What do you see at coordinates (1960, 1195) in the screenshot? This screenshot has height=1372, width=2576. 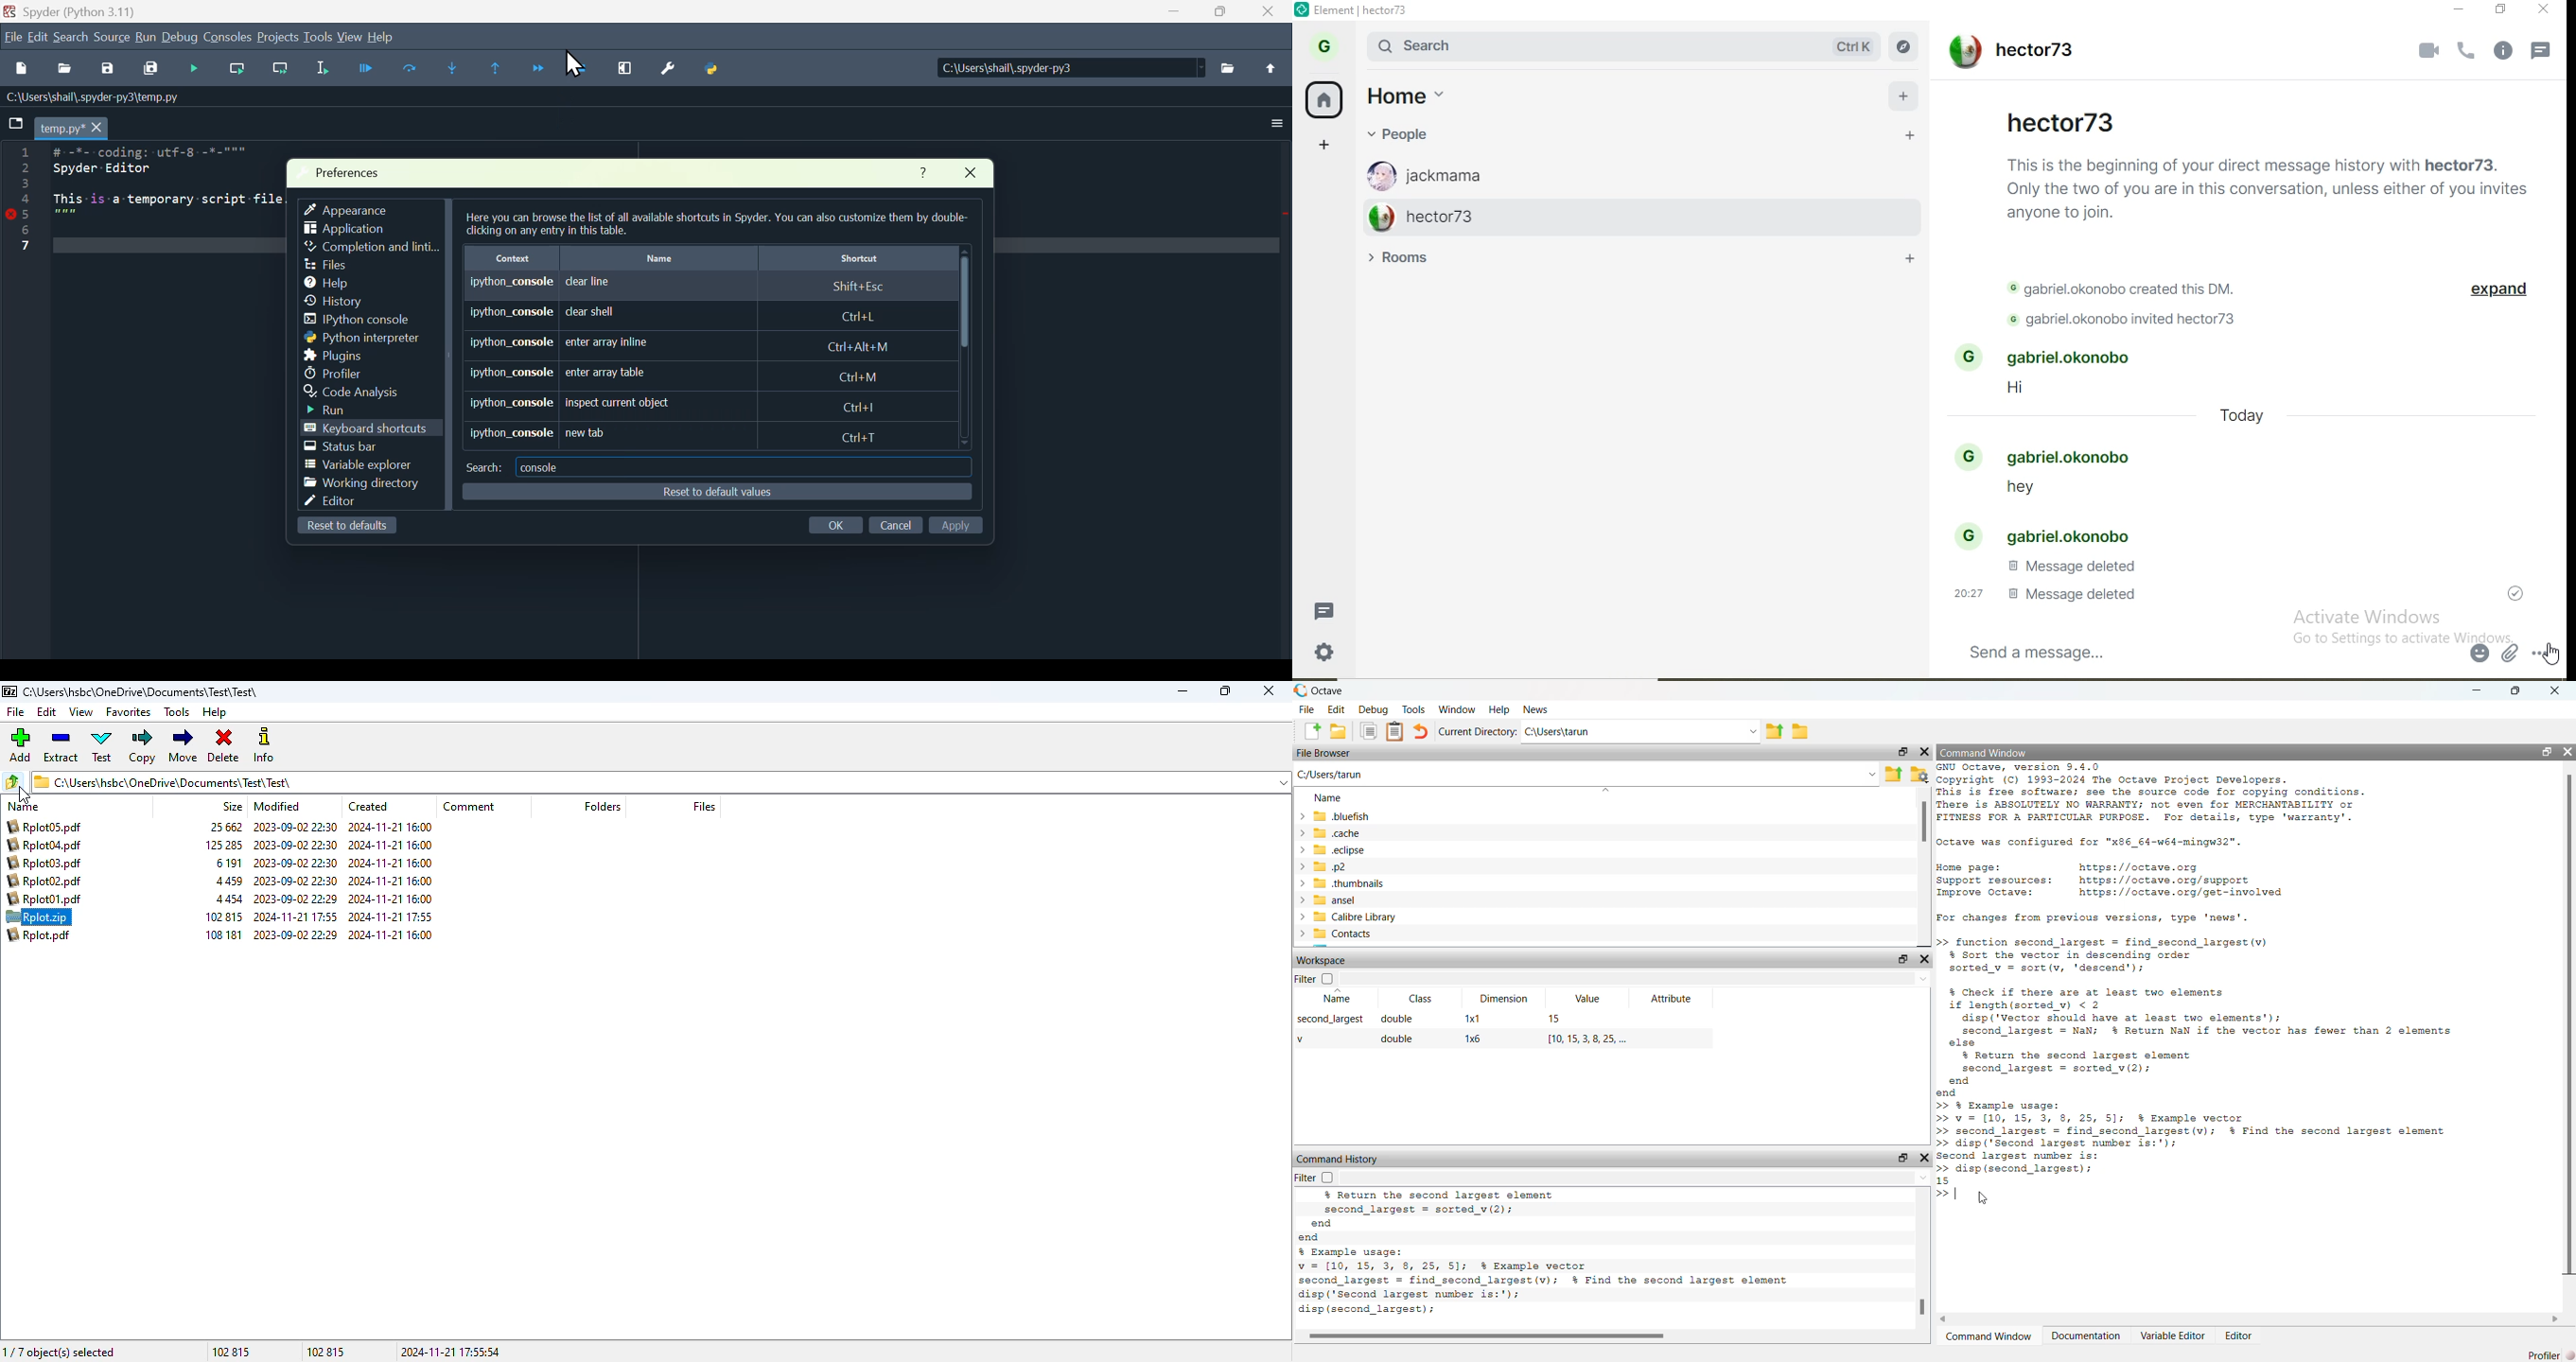 I see `typing cursor` at bounding box center [1960, 1195].